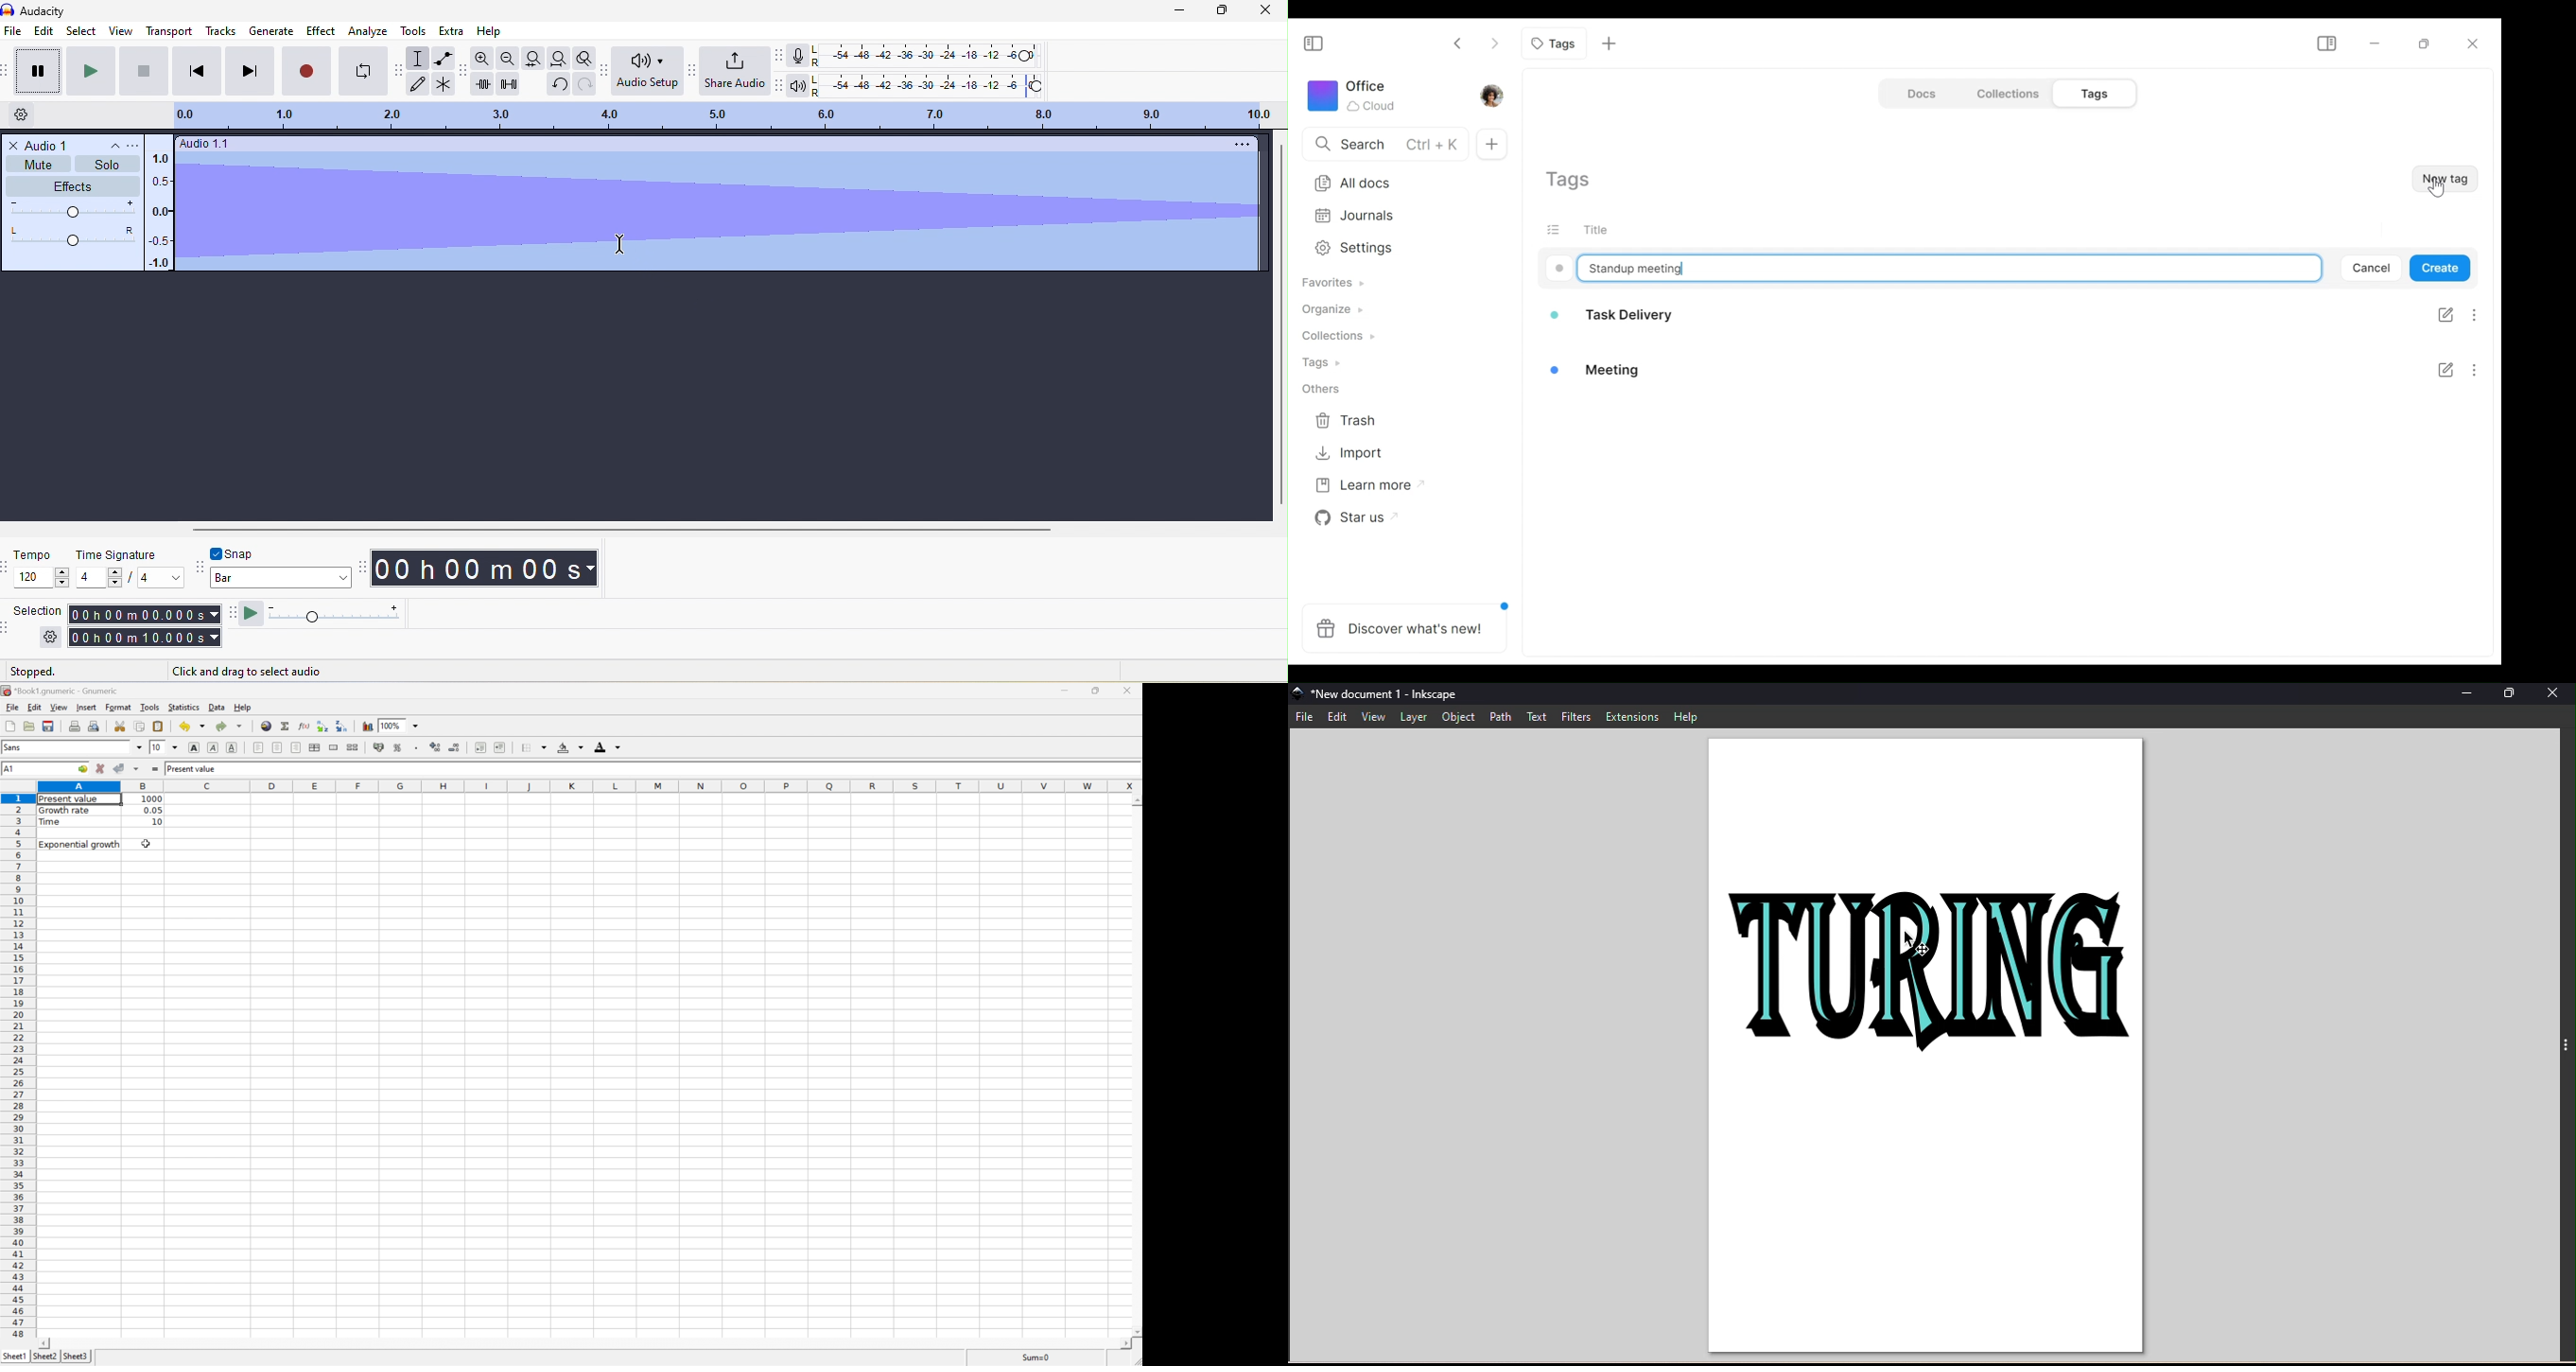 The image size is (2576, 1372). Describe the element at coordinates (723, 528) in the screenshot. I see `horizontal scroll bar` at that location.